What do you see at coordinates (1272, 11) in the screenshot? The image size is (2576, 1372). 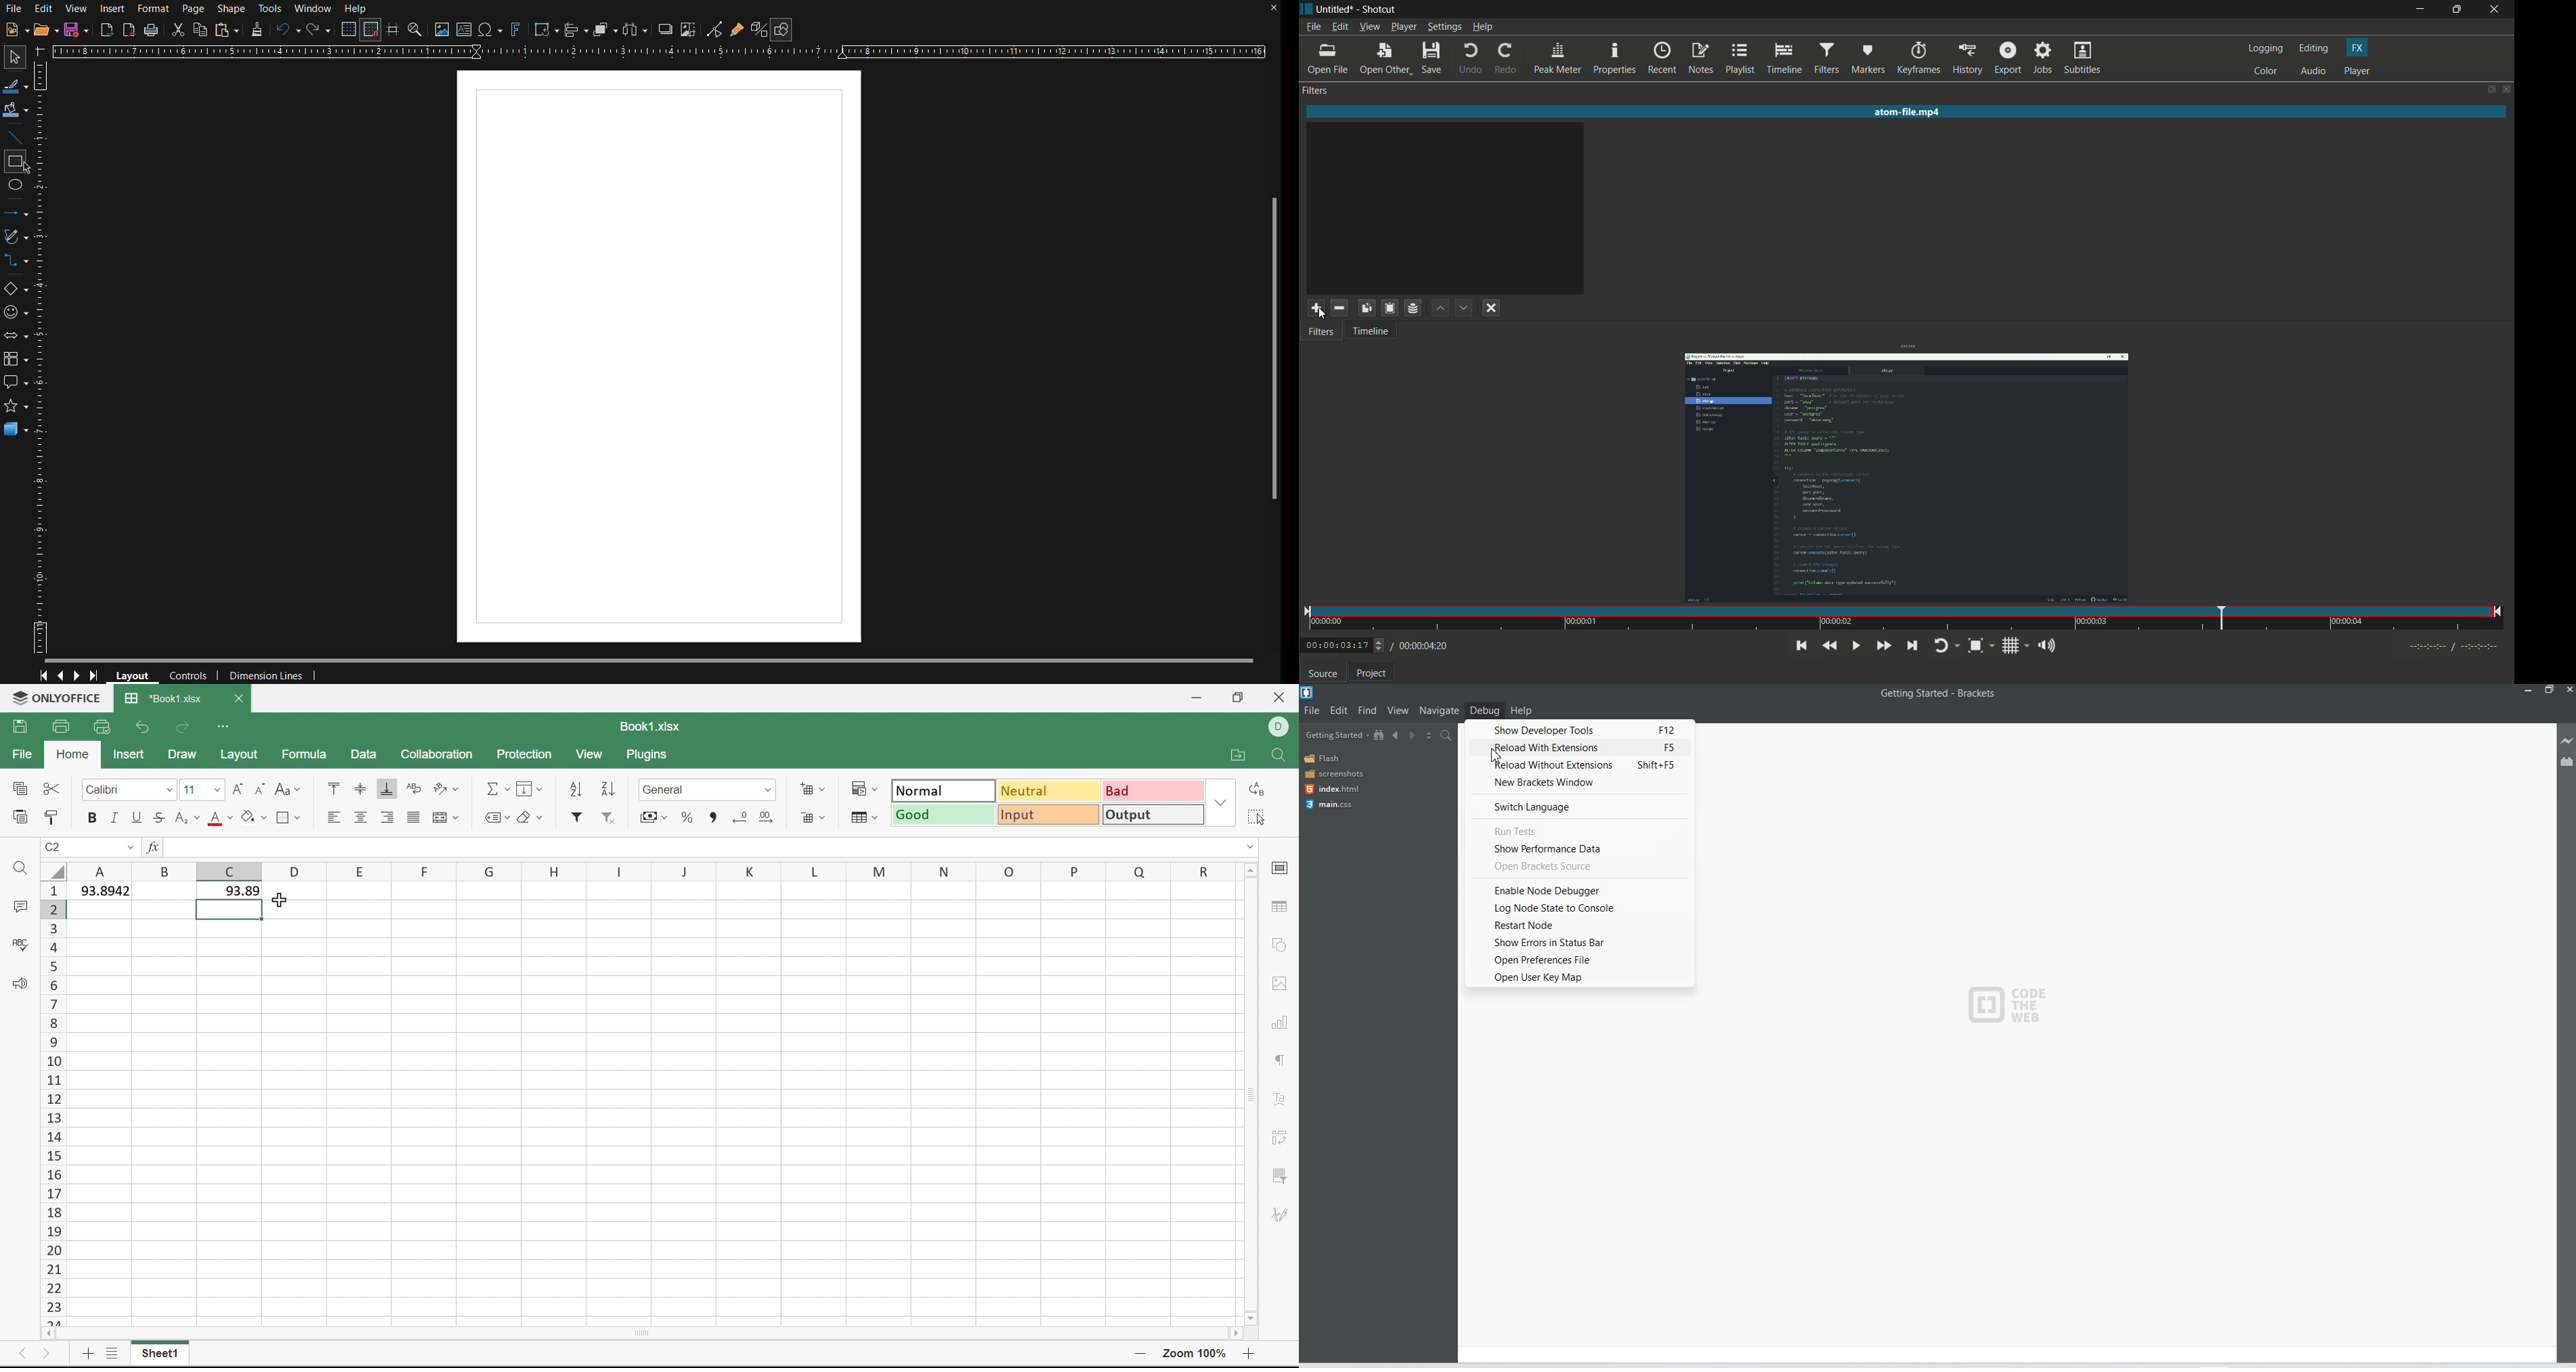 I see `close` at bounding box center [1272, 11].